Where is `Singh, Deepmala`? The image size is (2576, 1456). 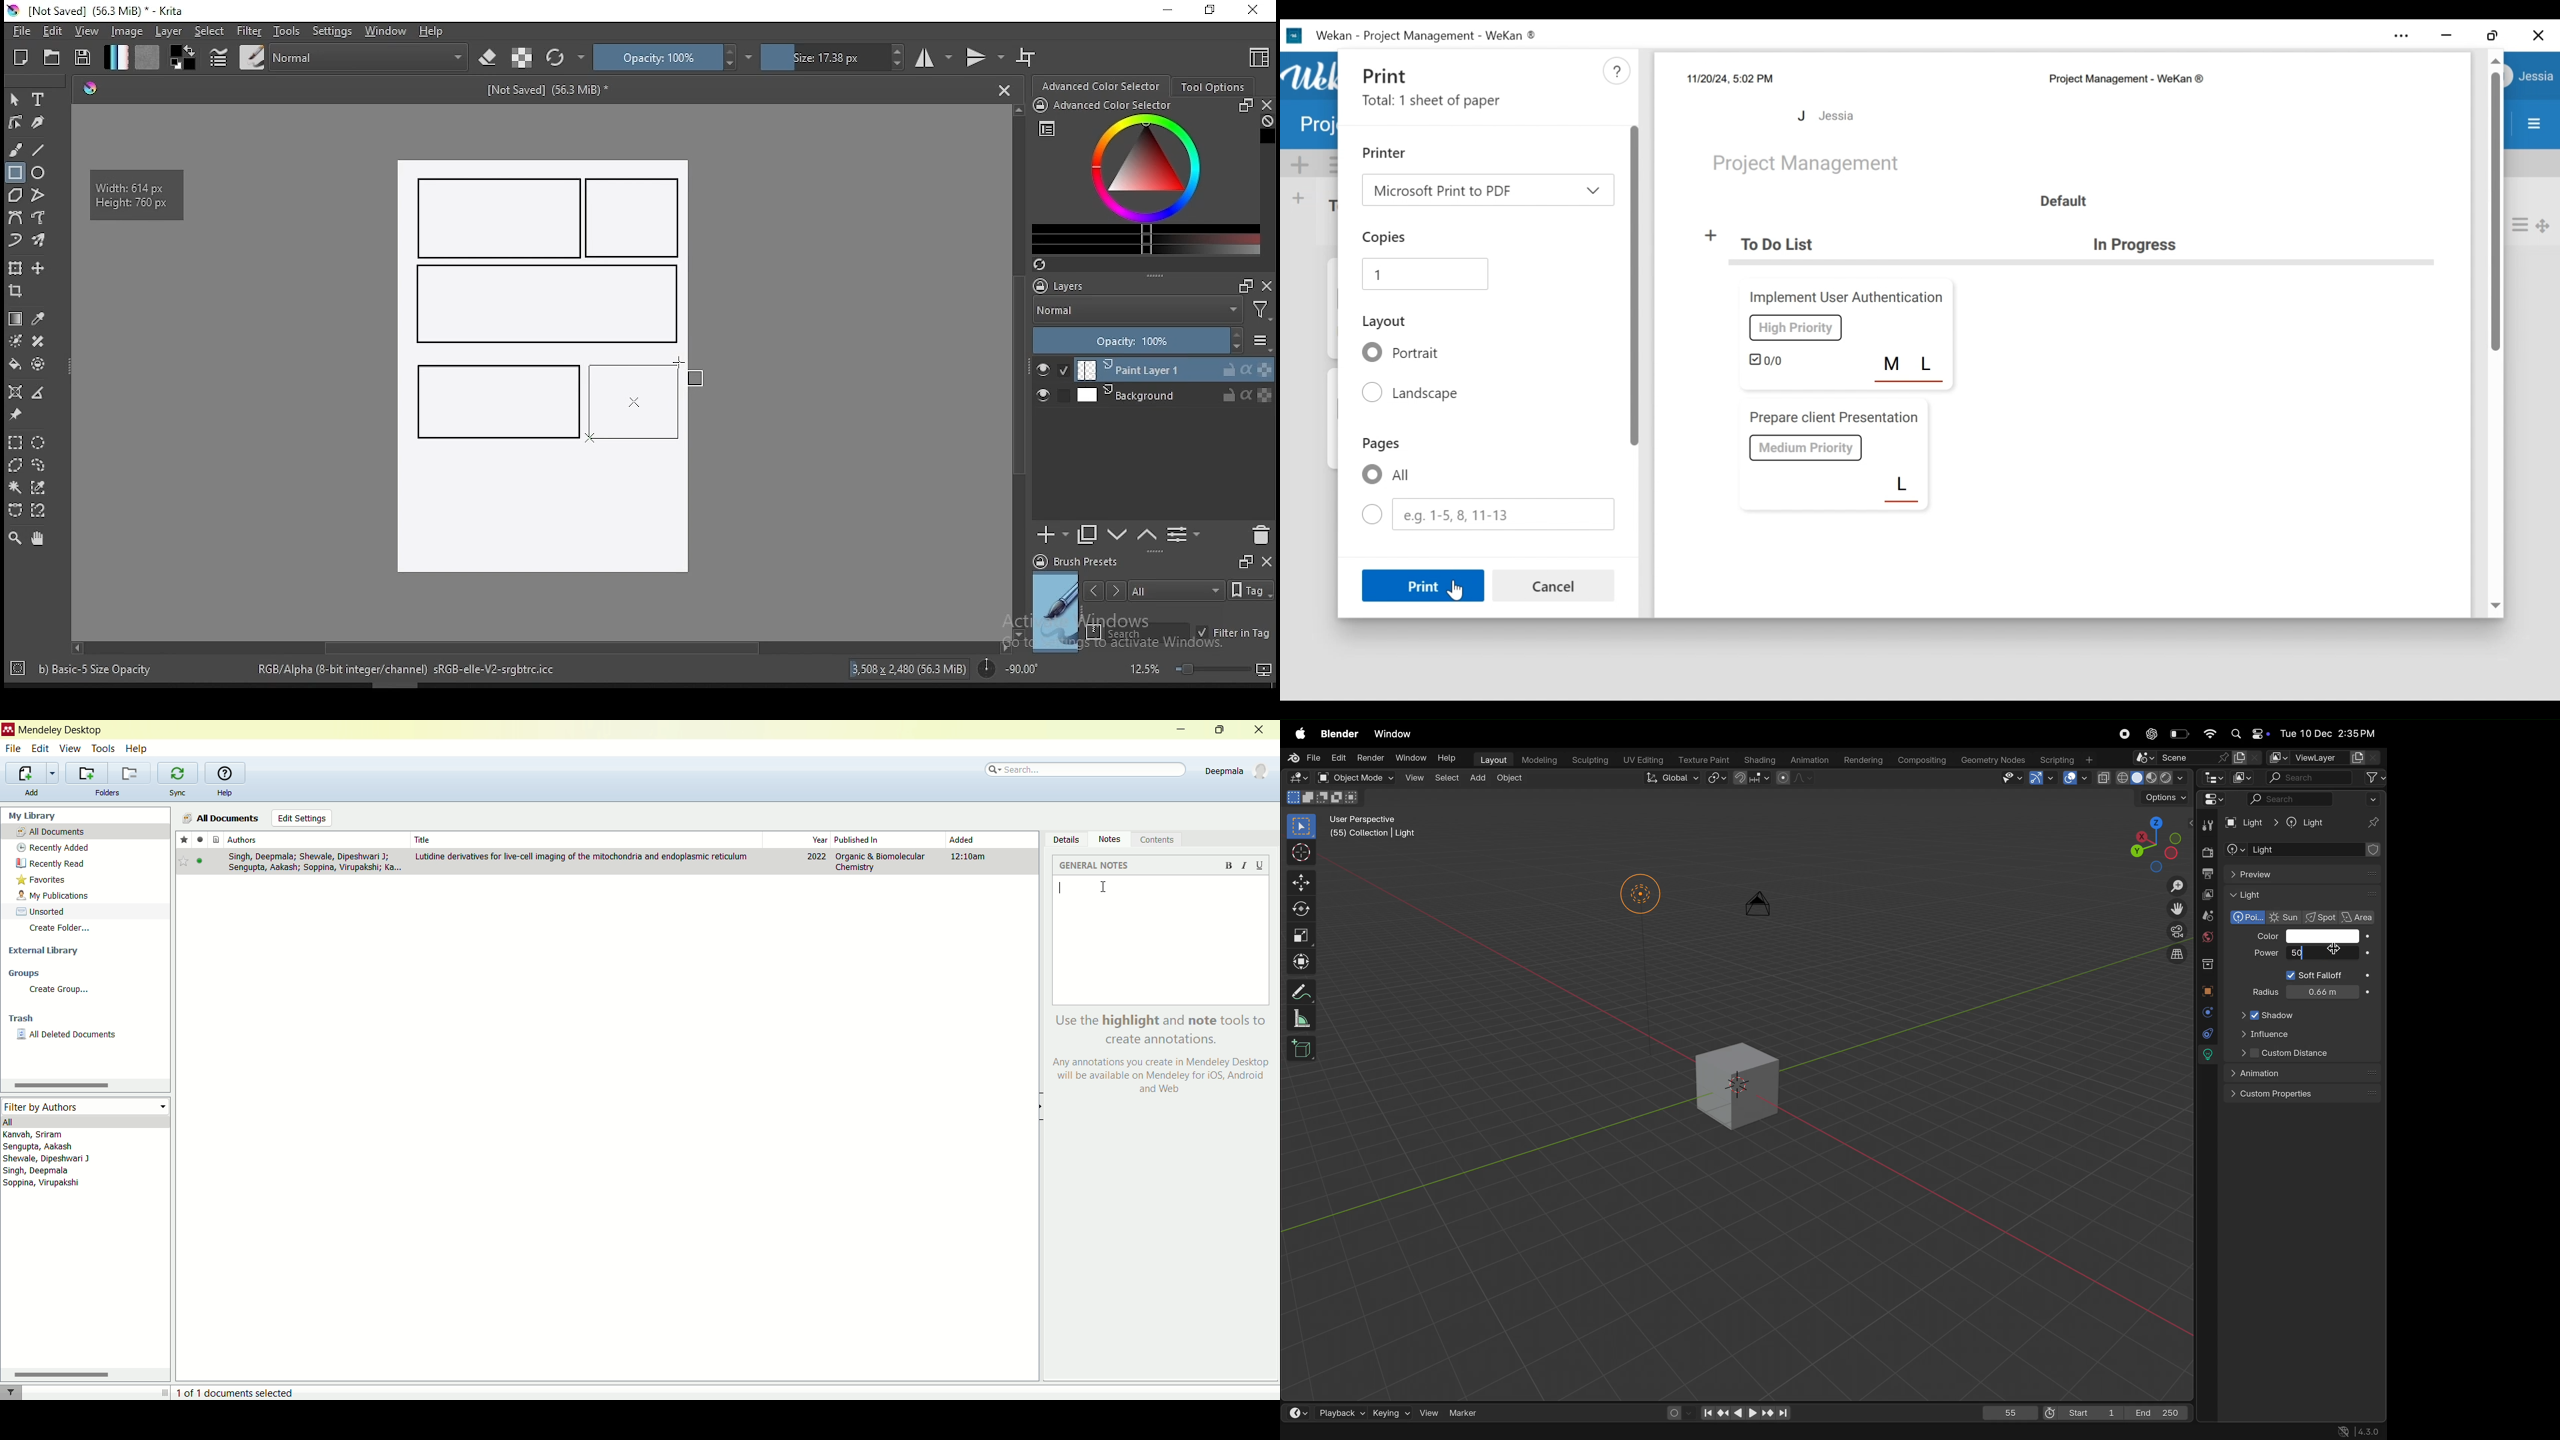 Singh, Deepmala is located at coordinates (43, 1172).